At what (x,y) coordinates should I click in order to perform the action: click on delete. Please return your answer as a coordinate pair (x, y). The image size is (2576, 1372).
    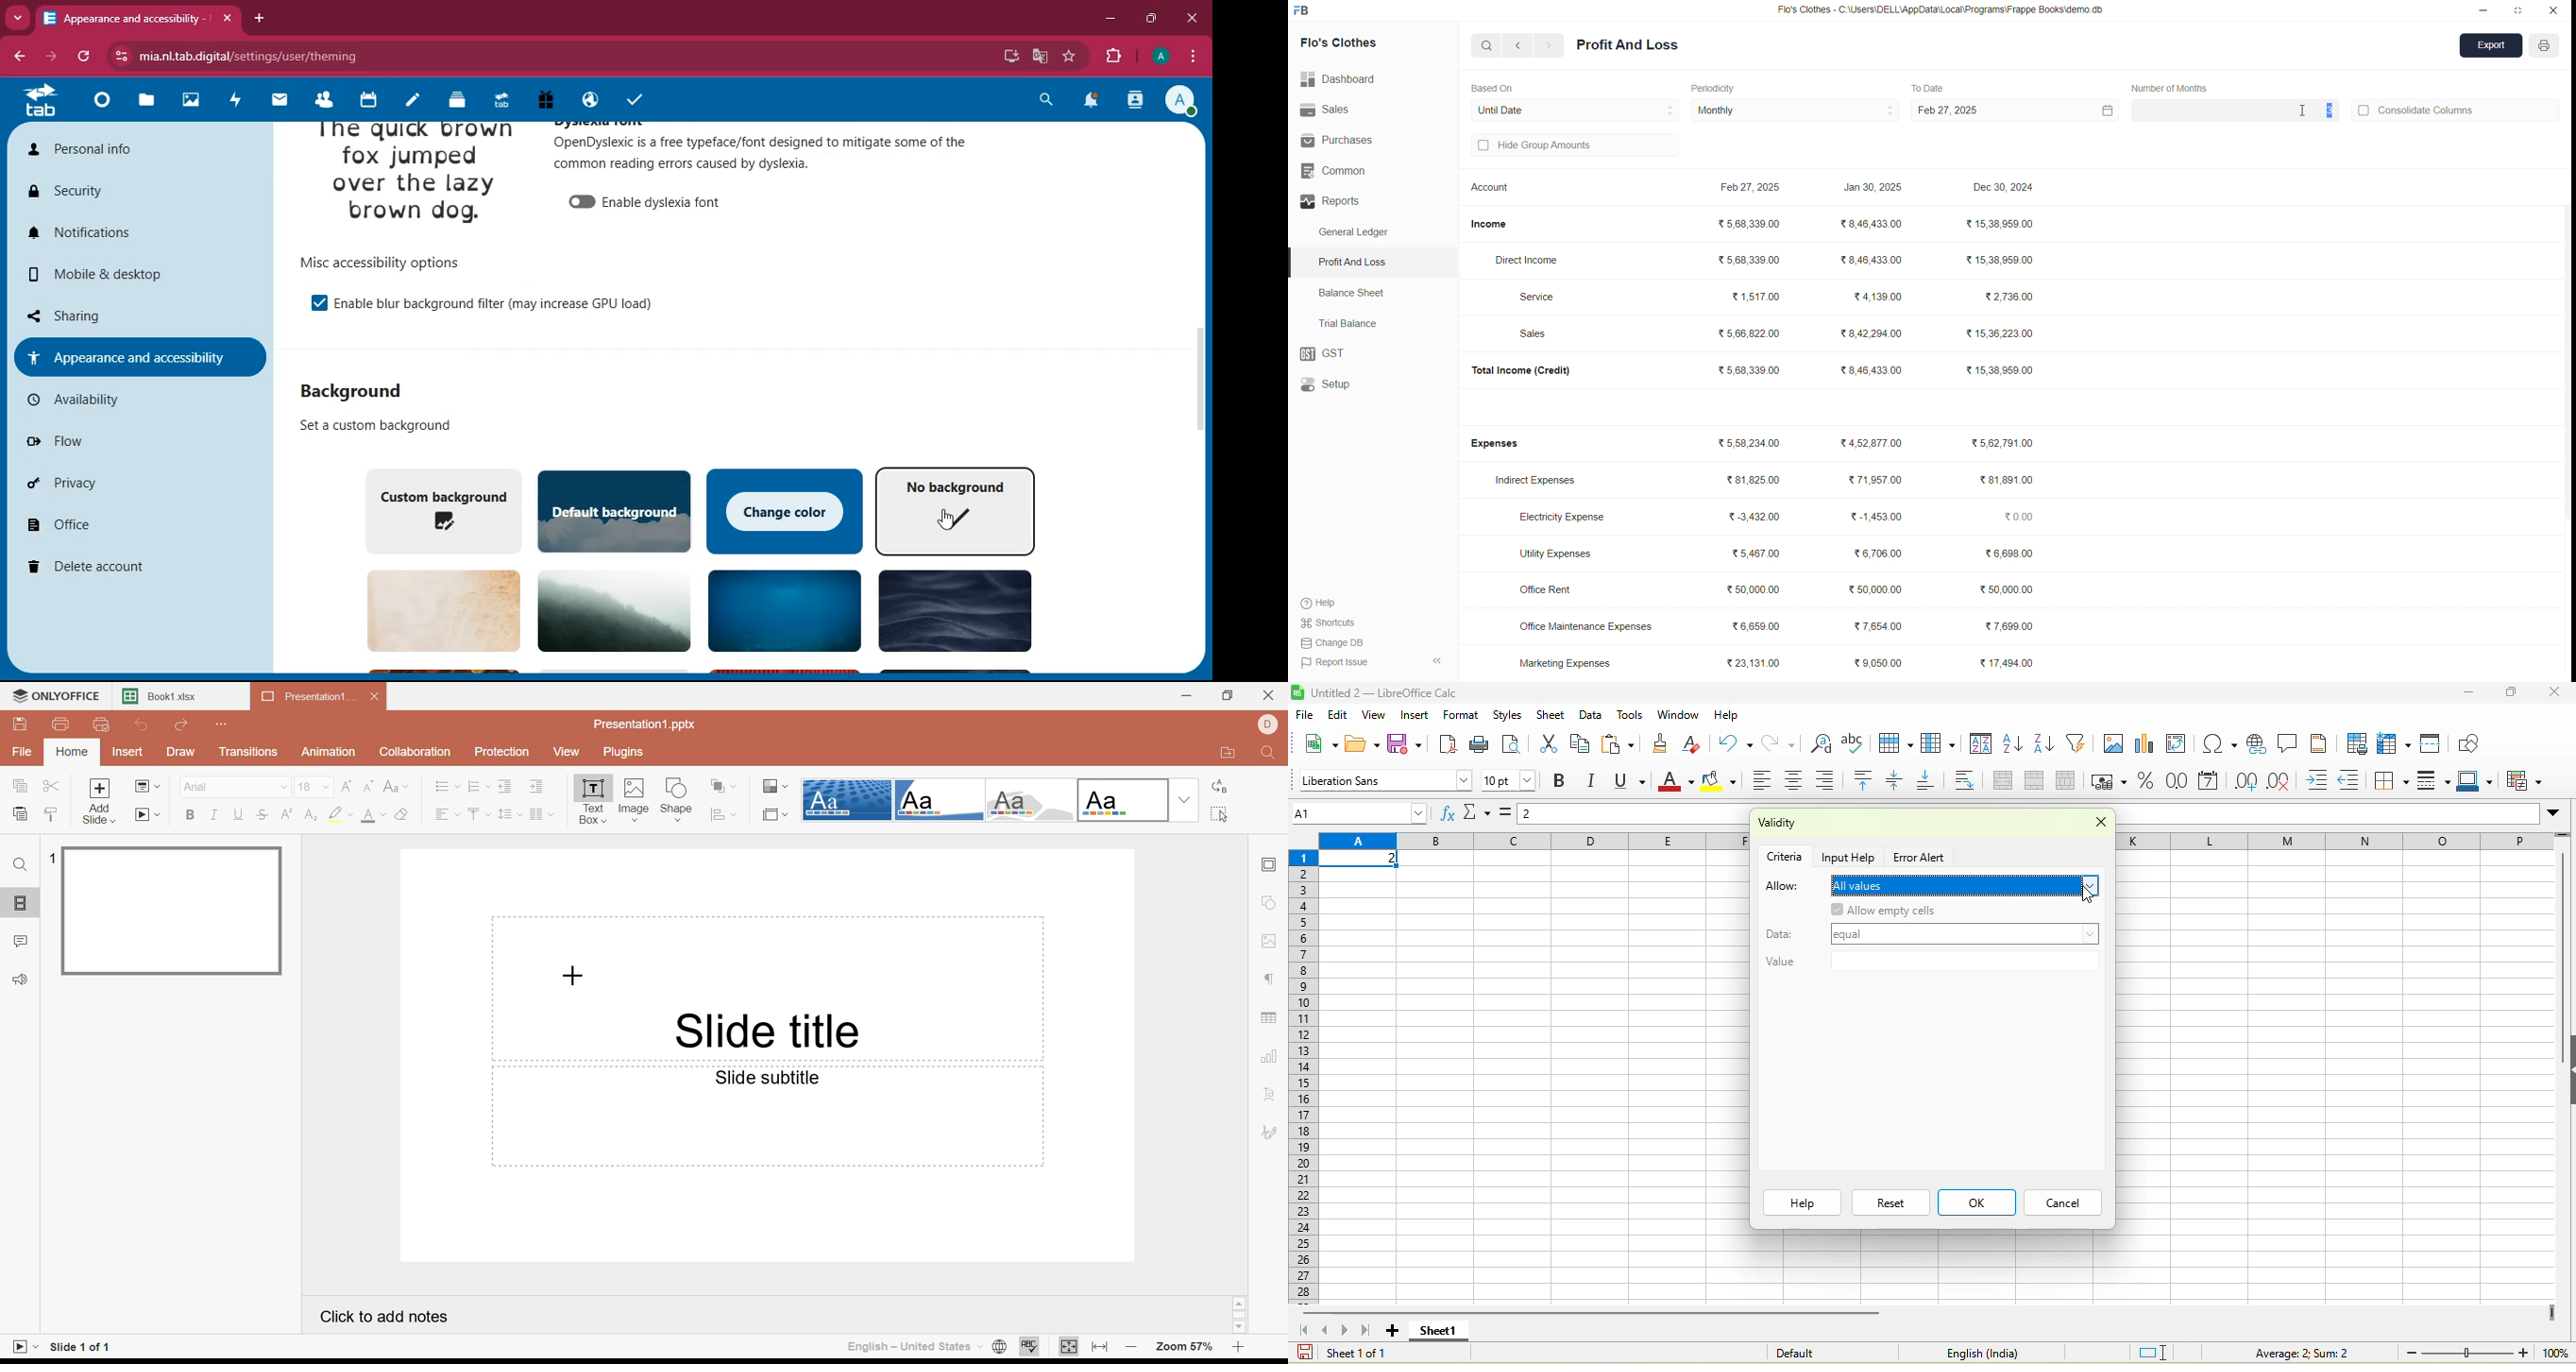
    Looking at the image, I should click on (129, 567).